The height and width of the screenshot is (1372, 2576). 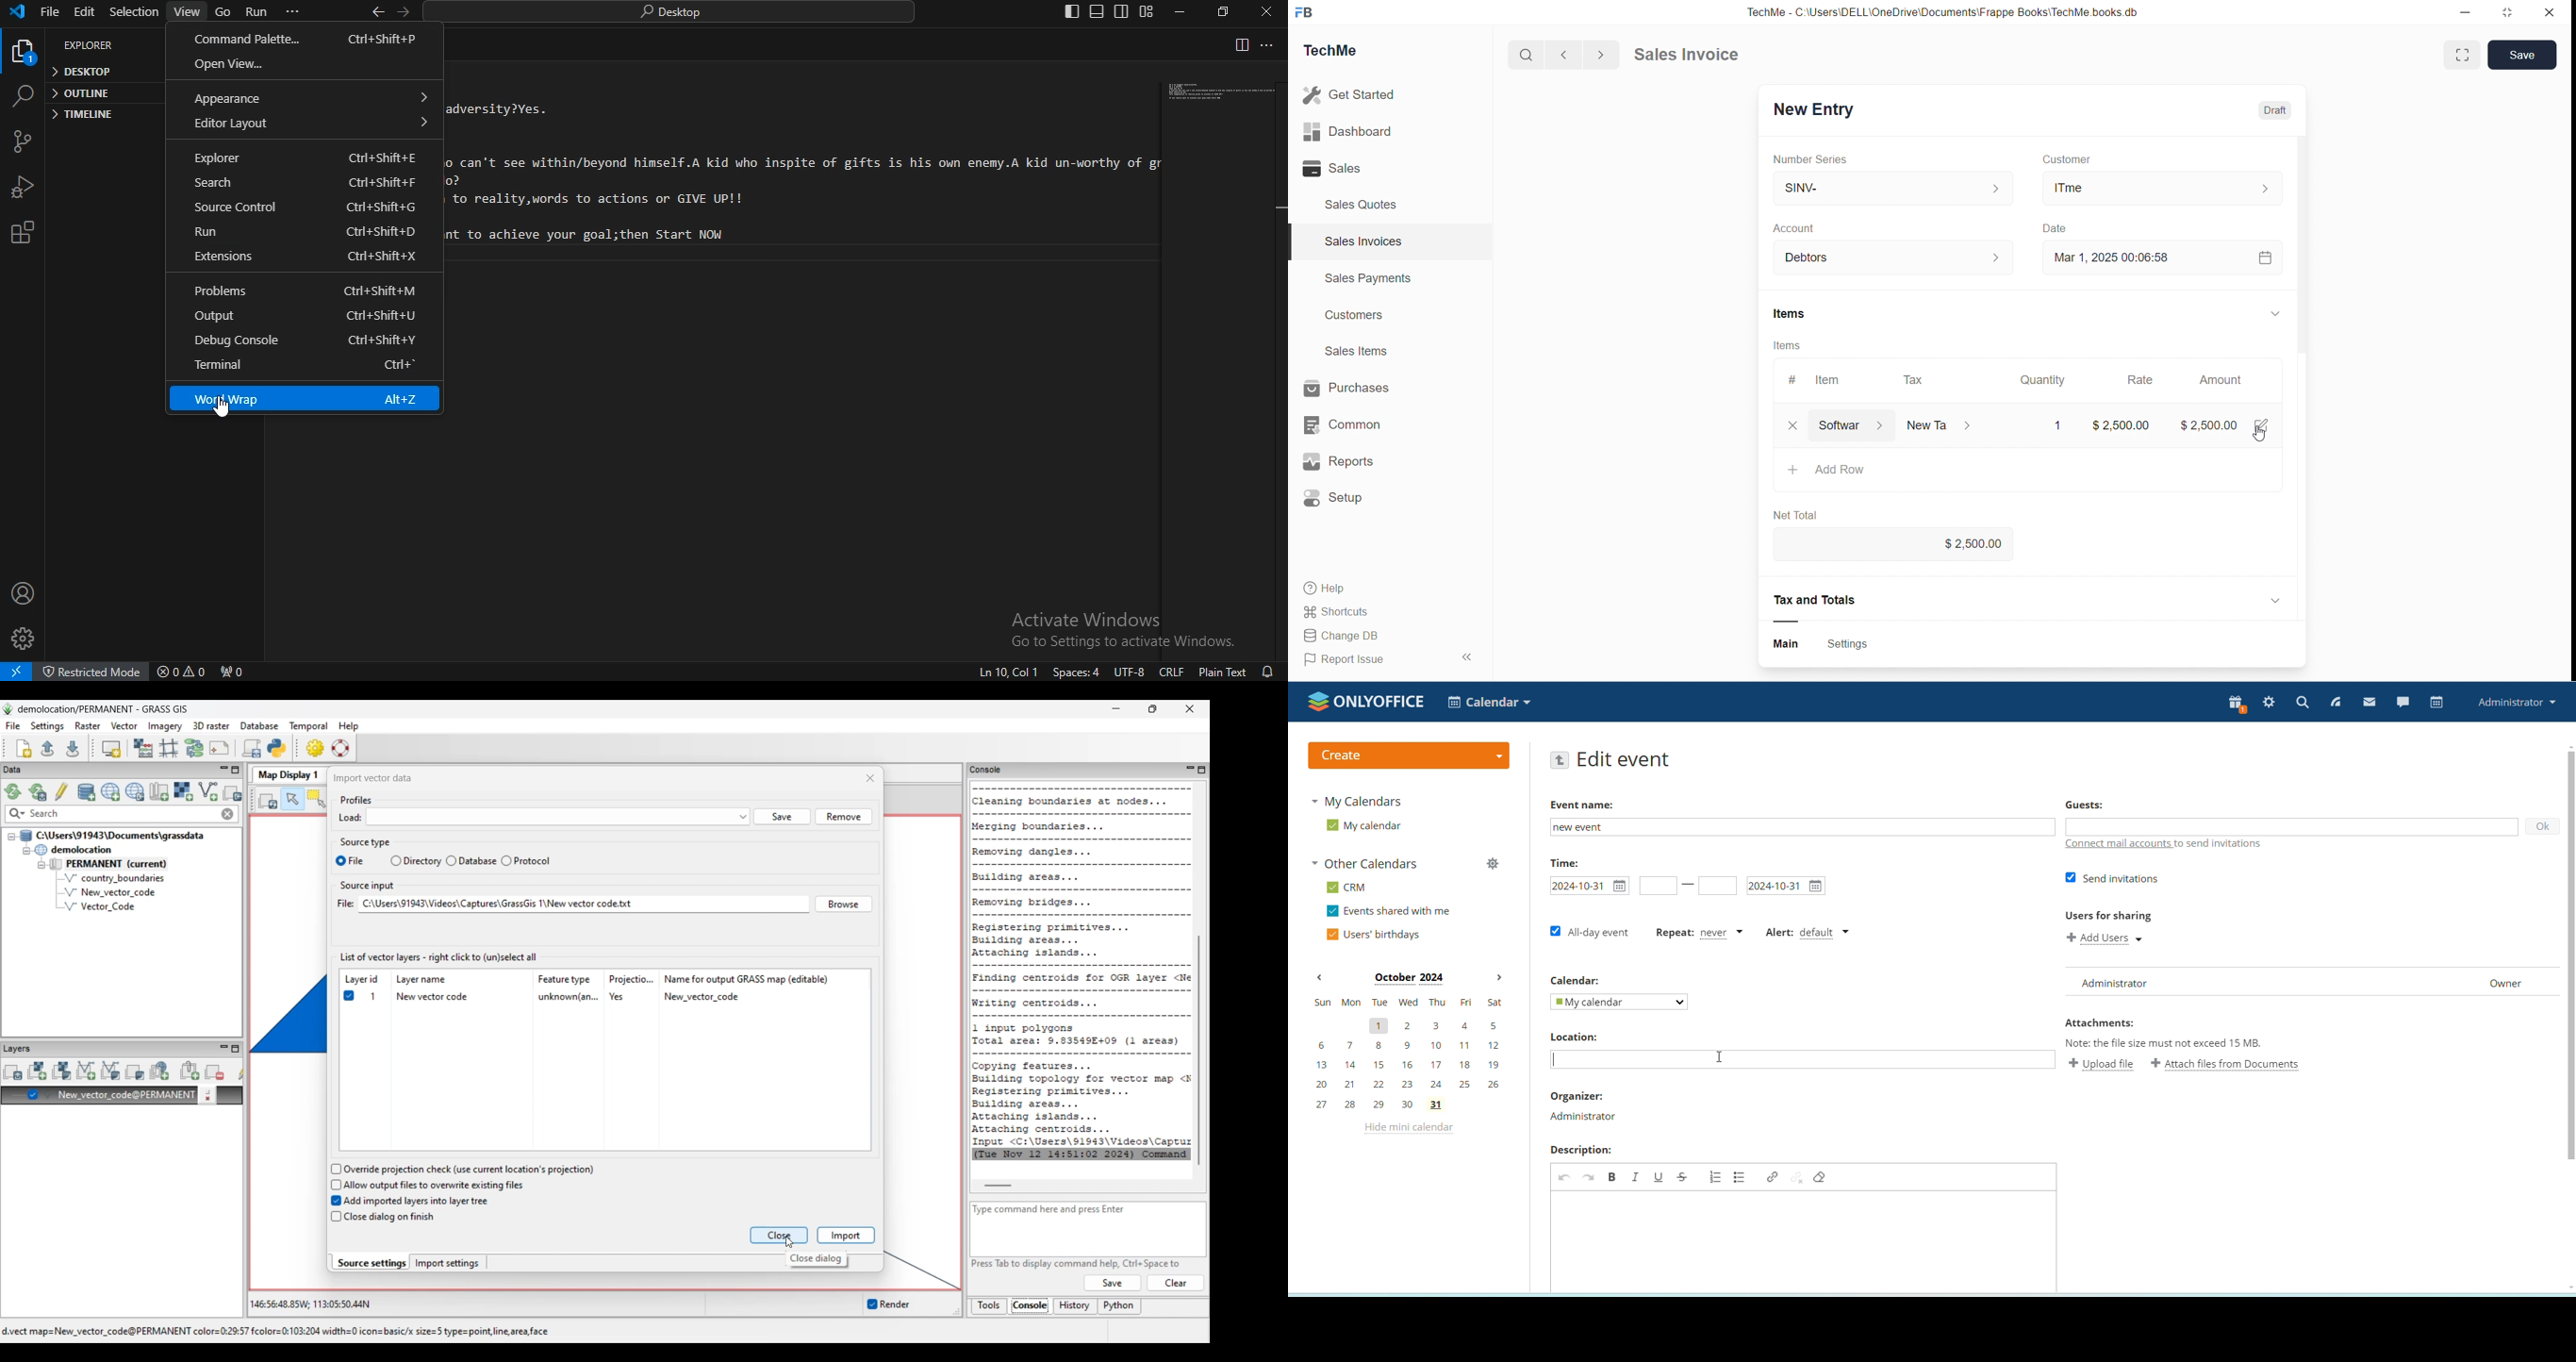 I want to click on $0.00, so click(x=2131, y=425).